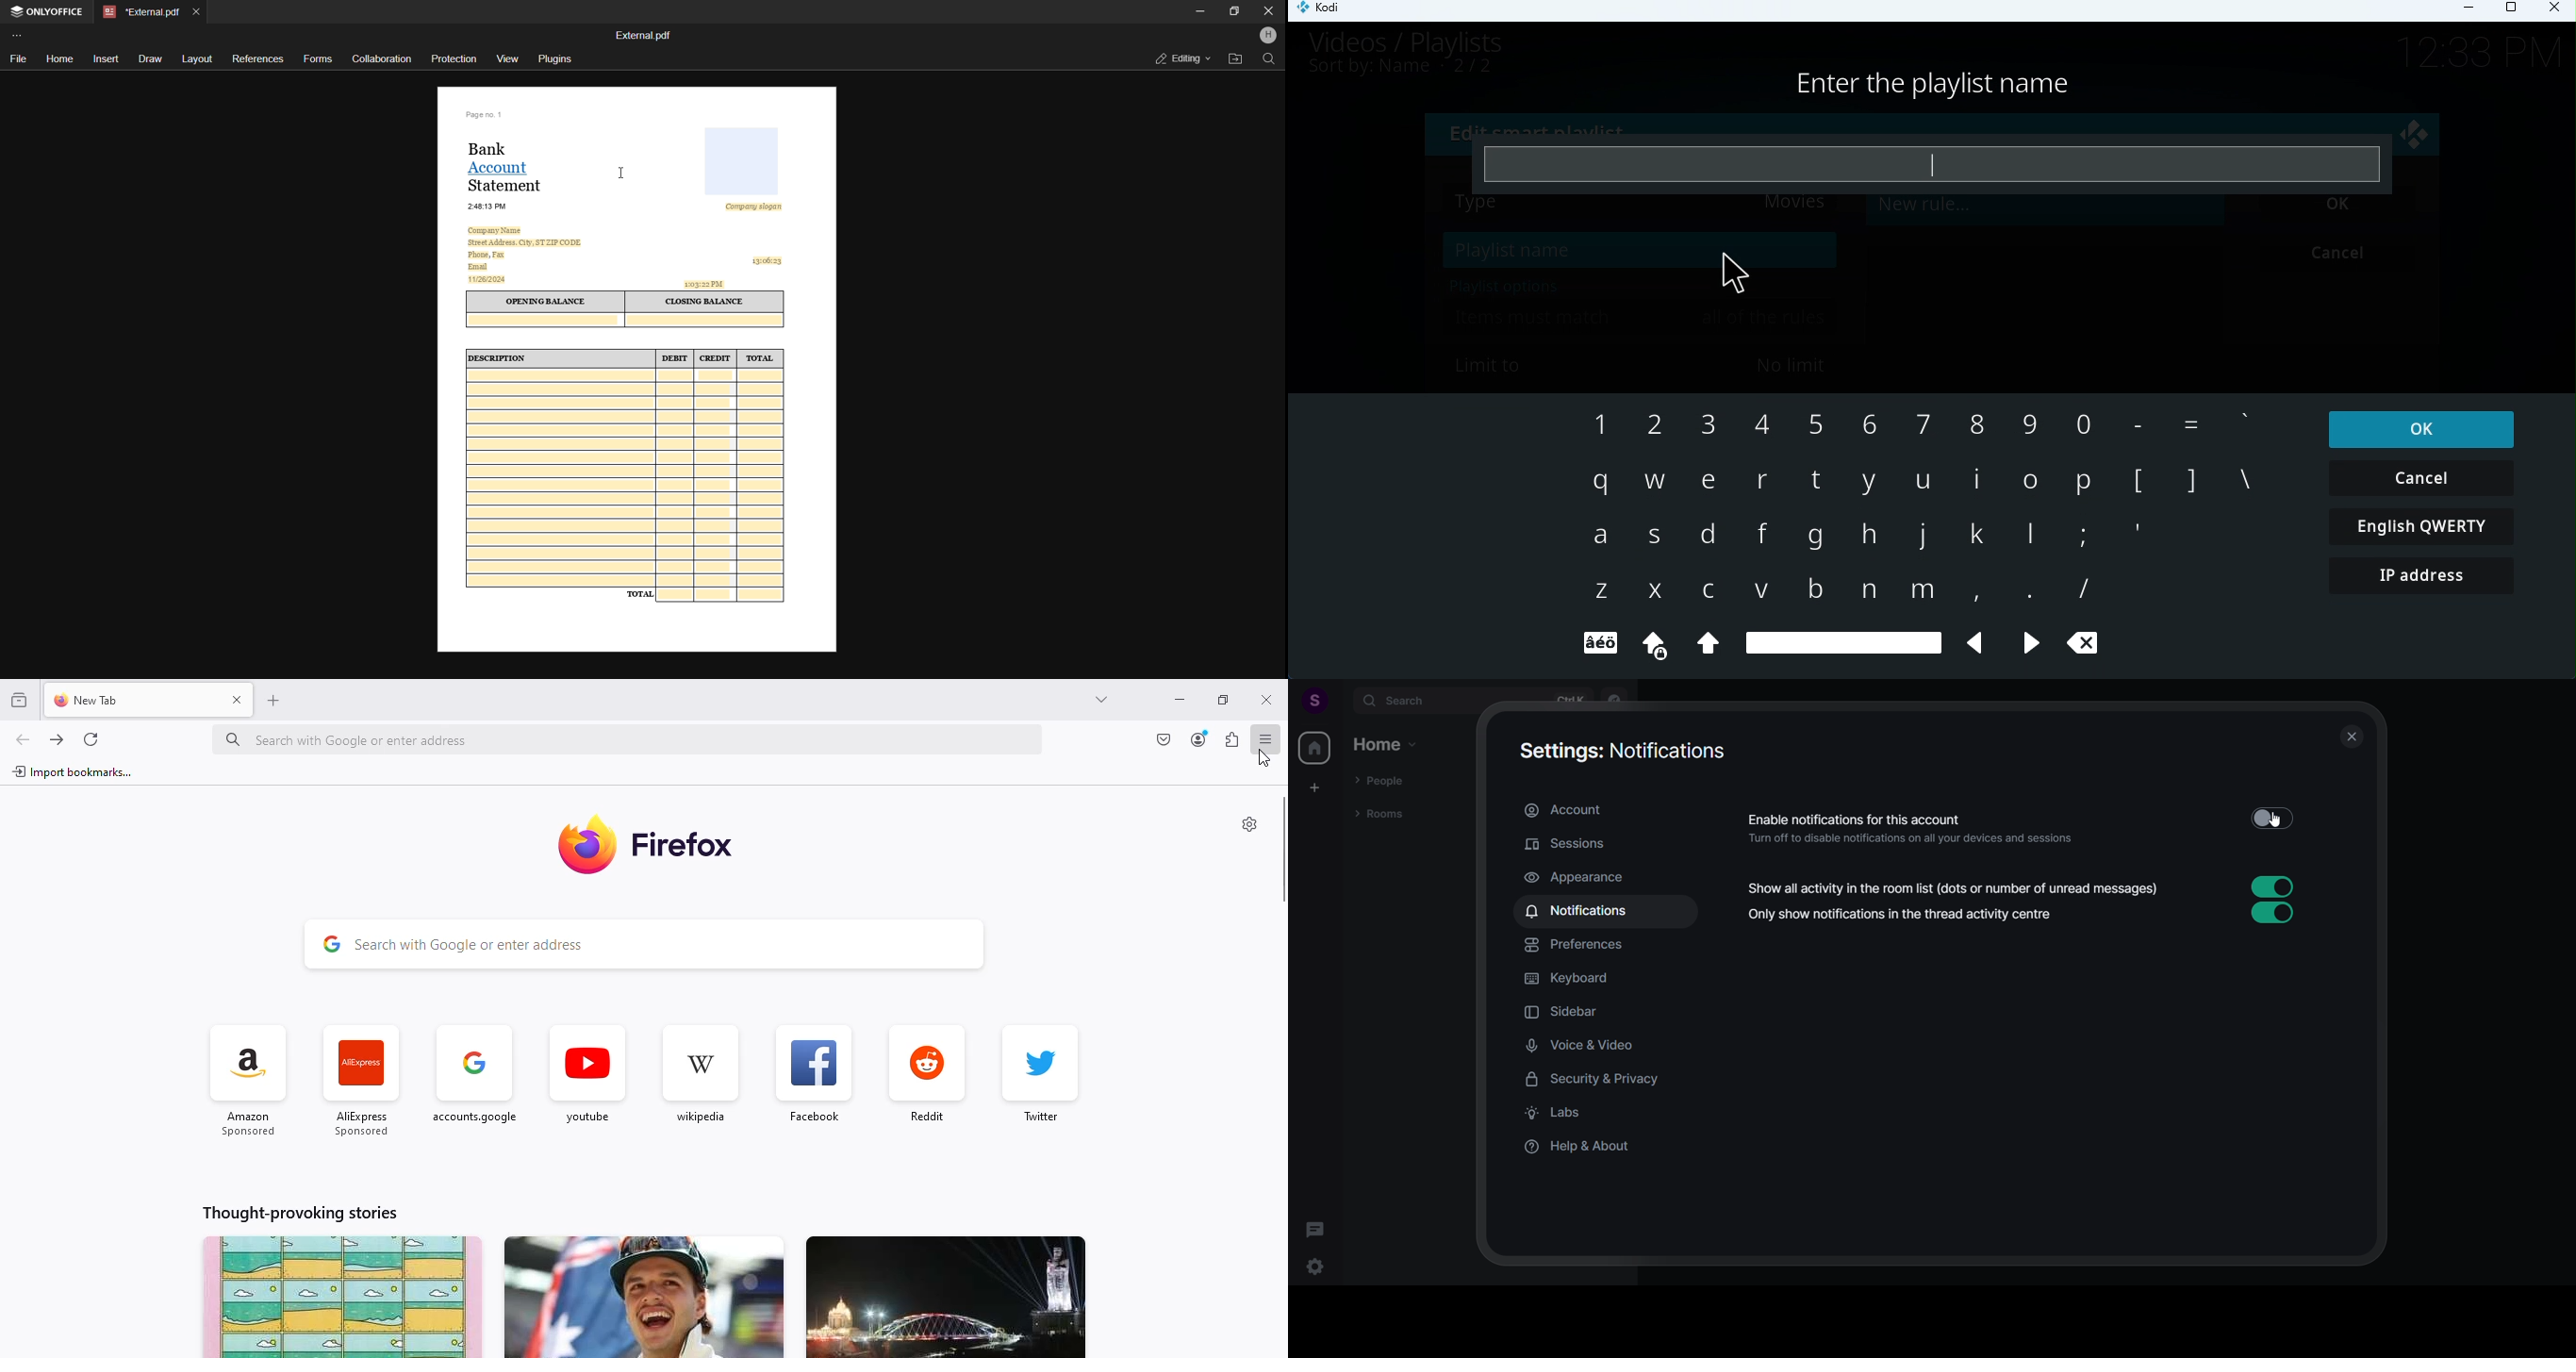 The width and height of the screenshot is (2576, 1372). I want to click on maximize, so click(1224, 700).